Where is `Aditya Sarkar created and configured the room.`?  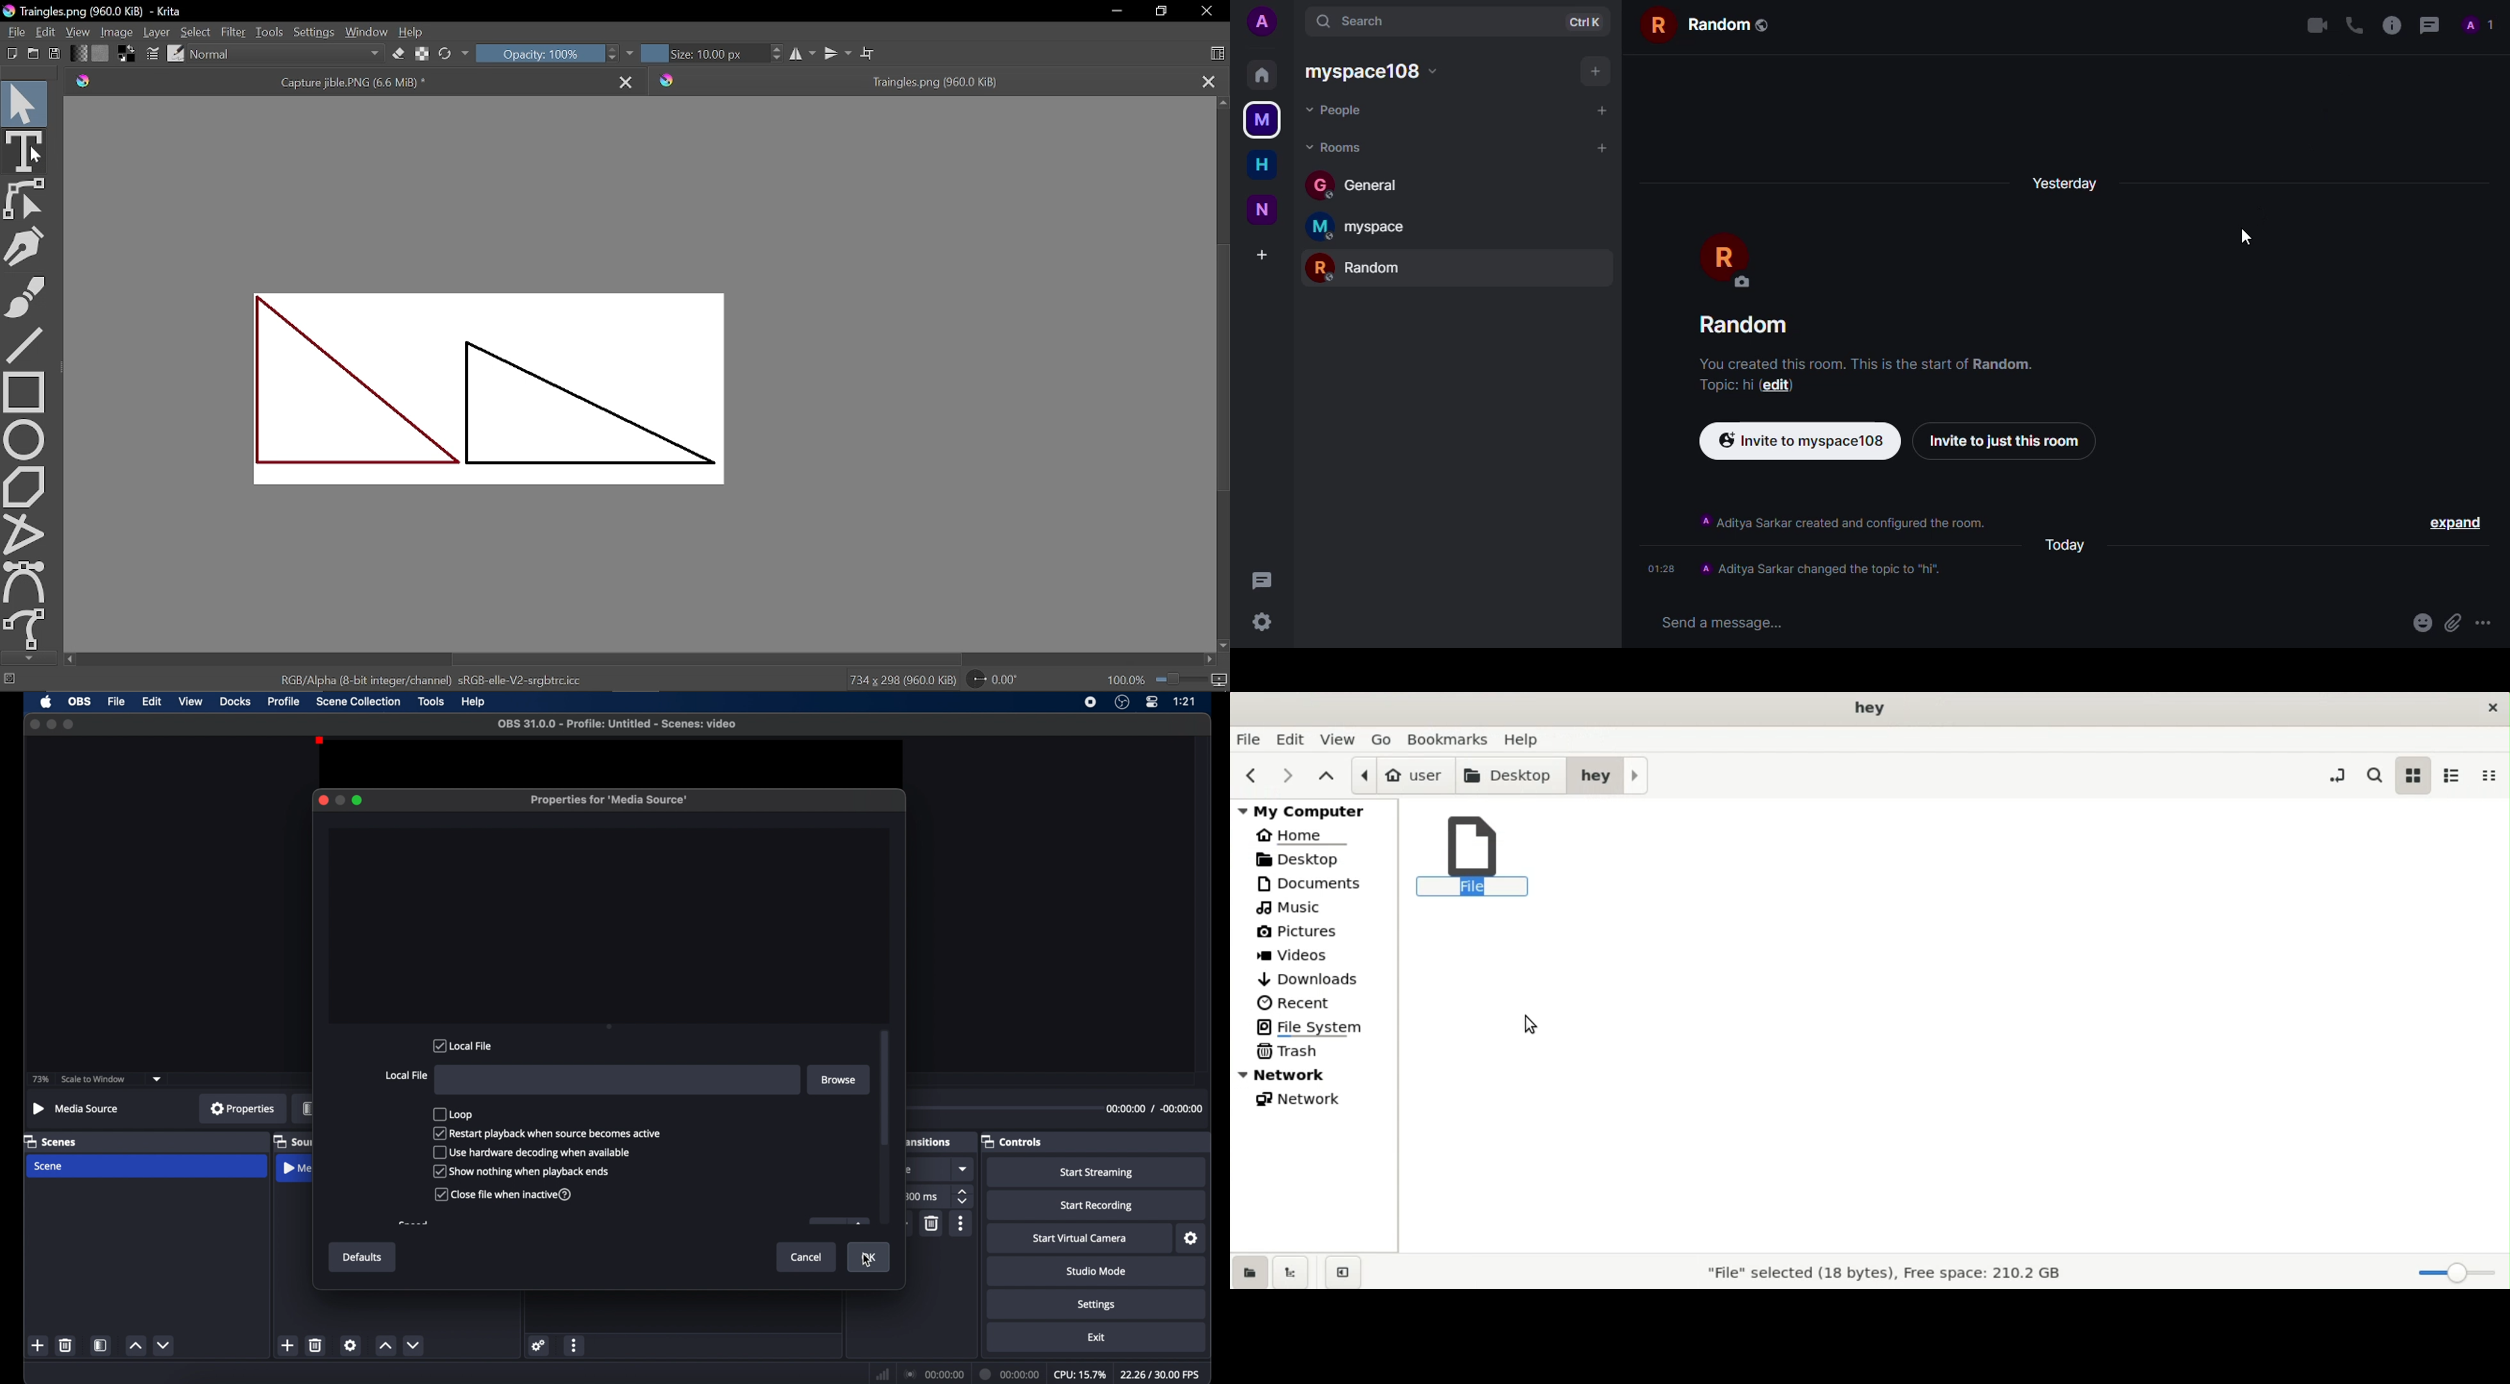
Aditya Sarkar created and configured the room. is located at coordinates (1848, 527).